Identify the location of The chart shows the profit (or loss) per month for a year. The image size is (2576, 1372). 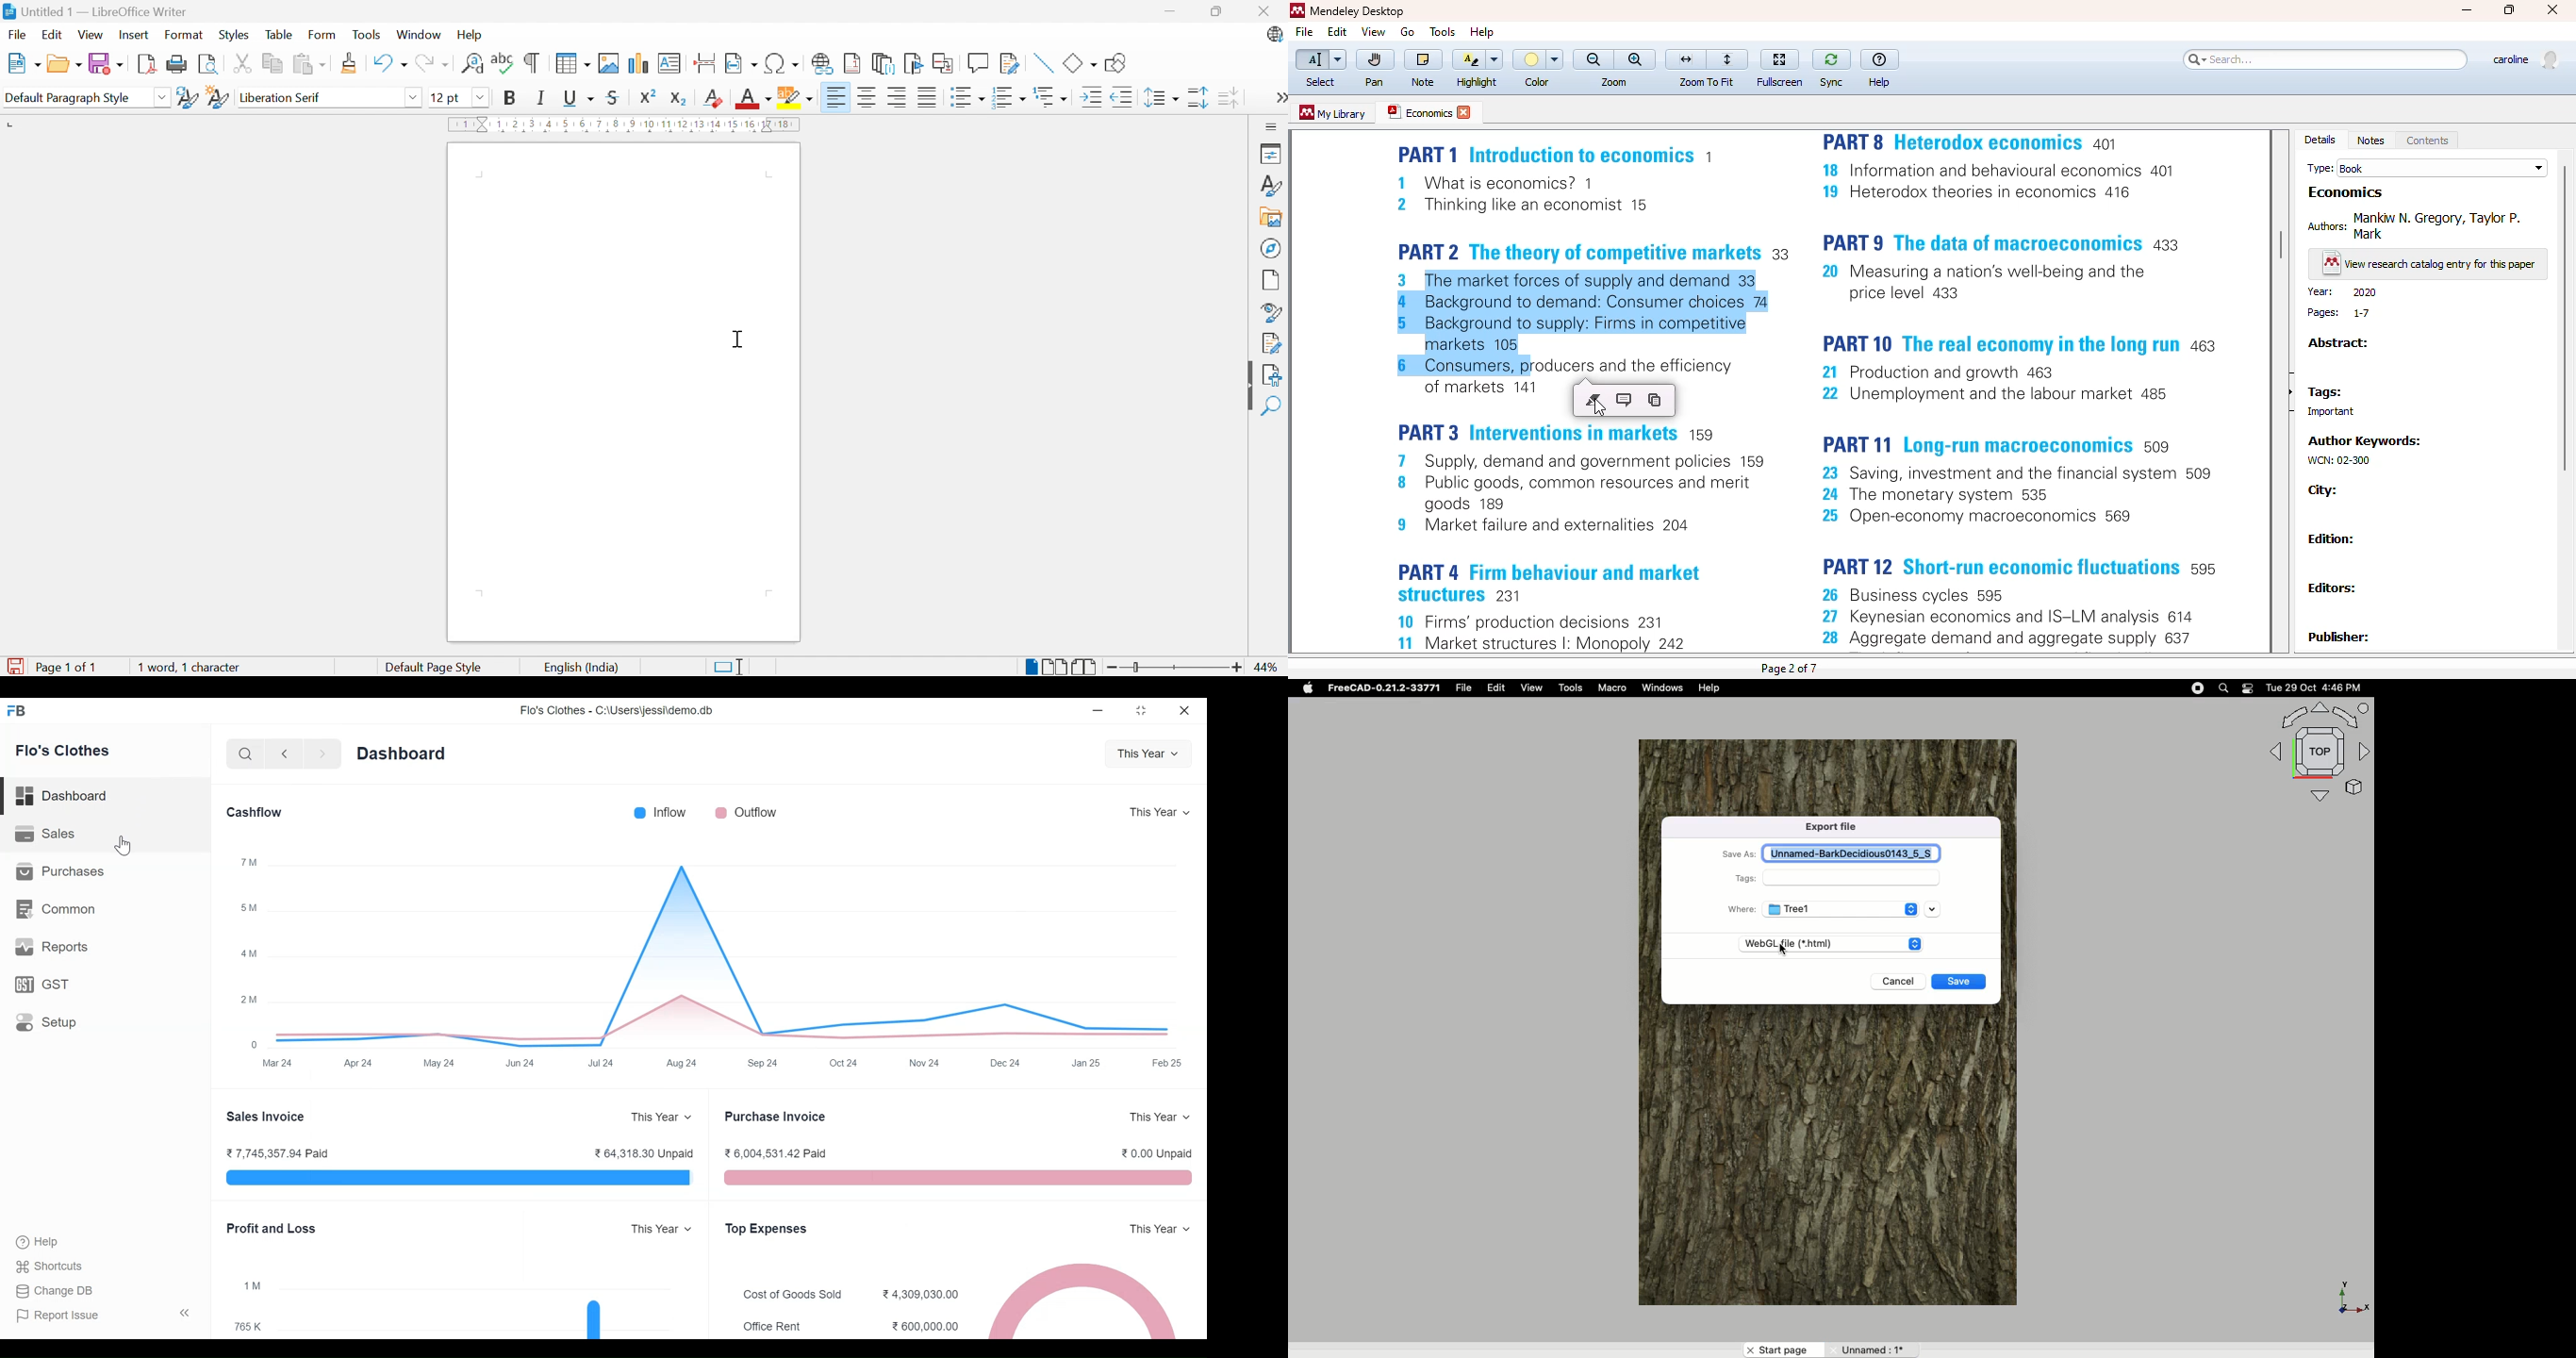
(485, 1305).